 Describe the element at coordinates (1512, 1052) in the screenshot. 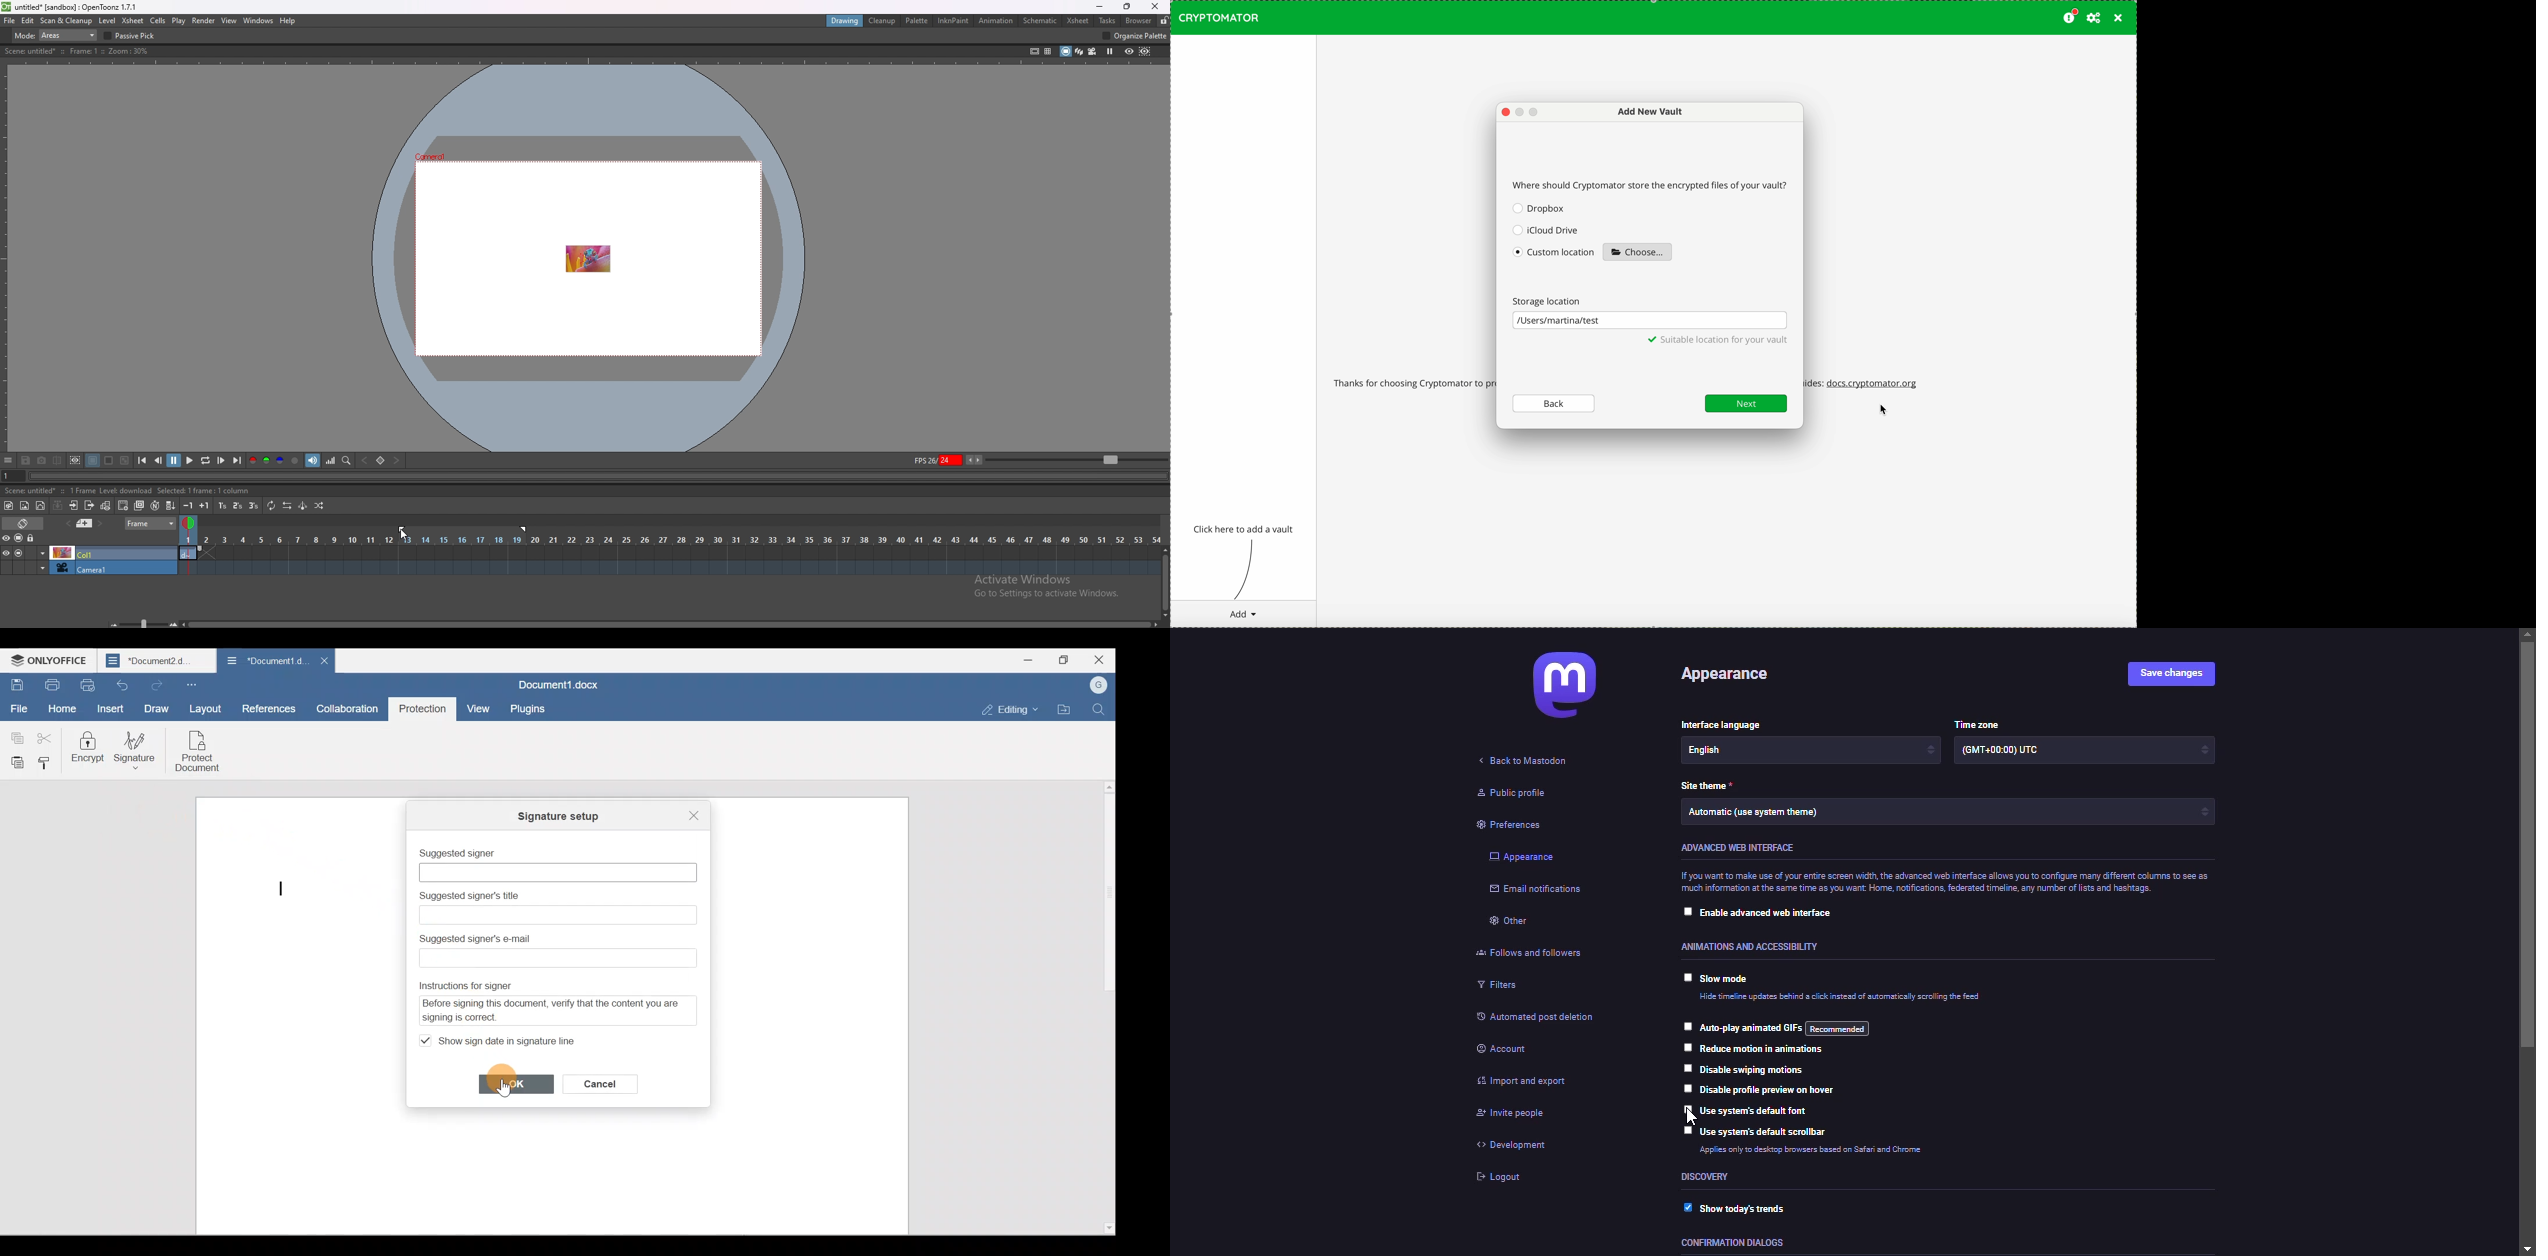

I see `account` at that location.